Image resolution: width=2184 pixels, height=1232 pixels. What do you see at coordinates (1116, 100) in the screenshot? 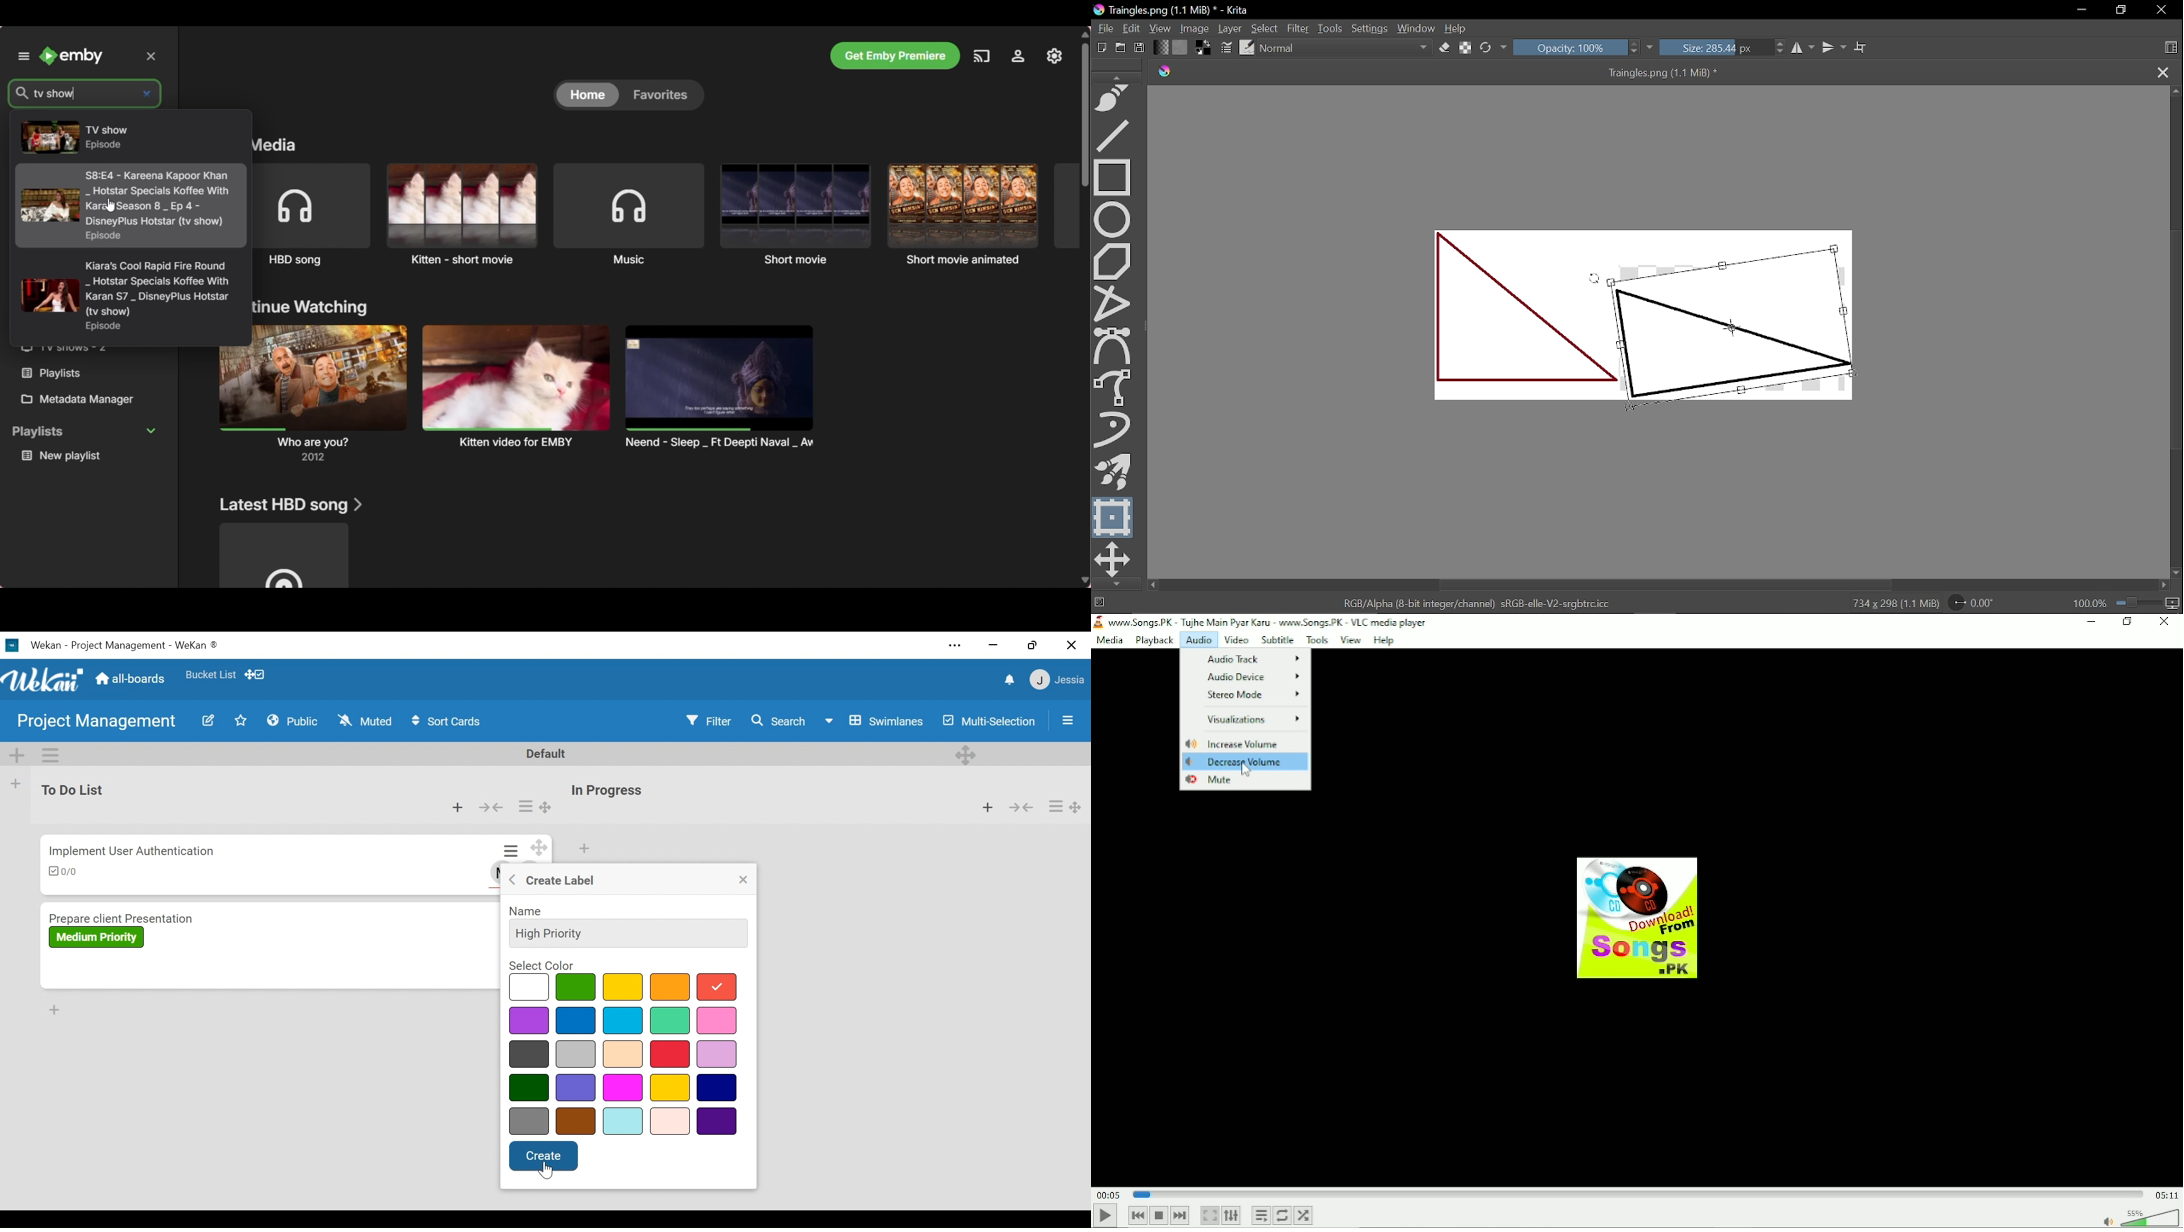
I see `Freehand path tool` at bounding box center [1116, 100].